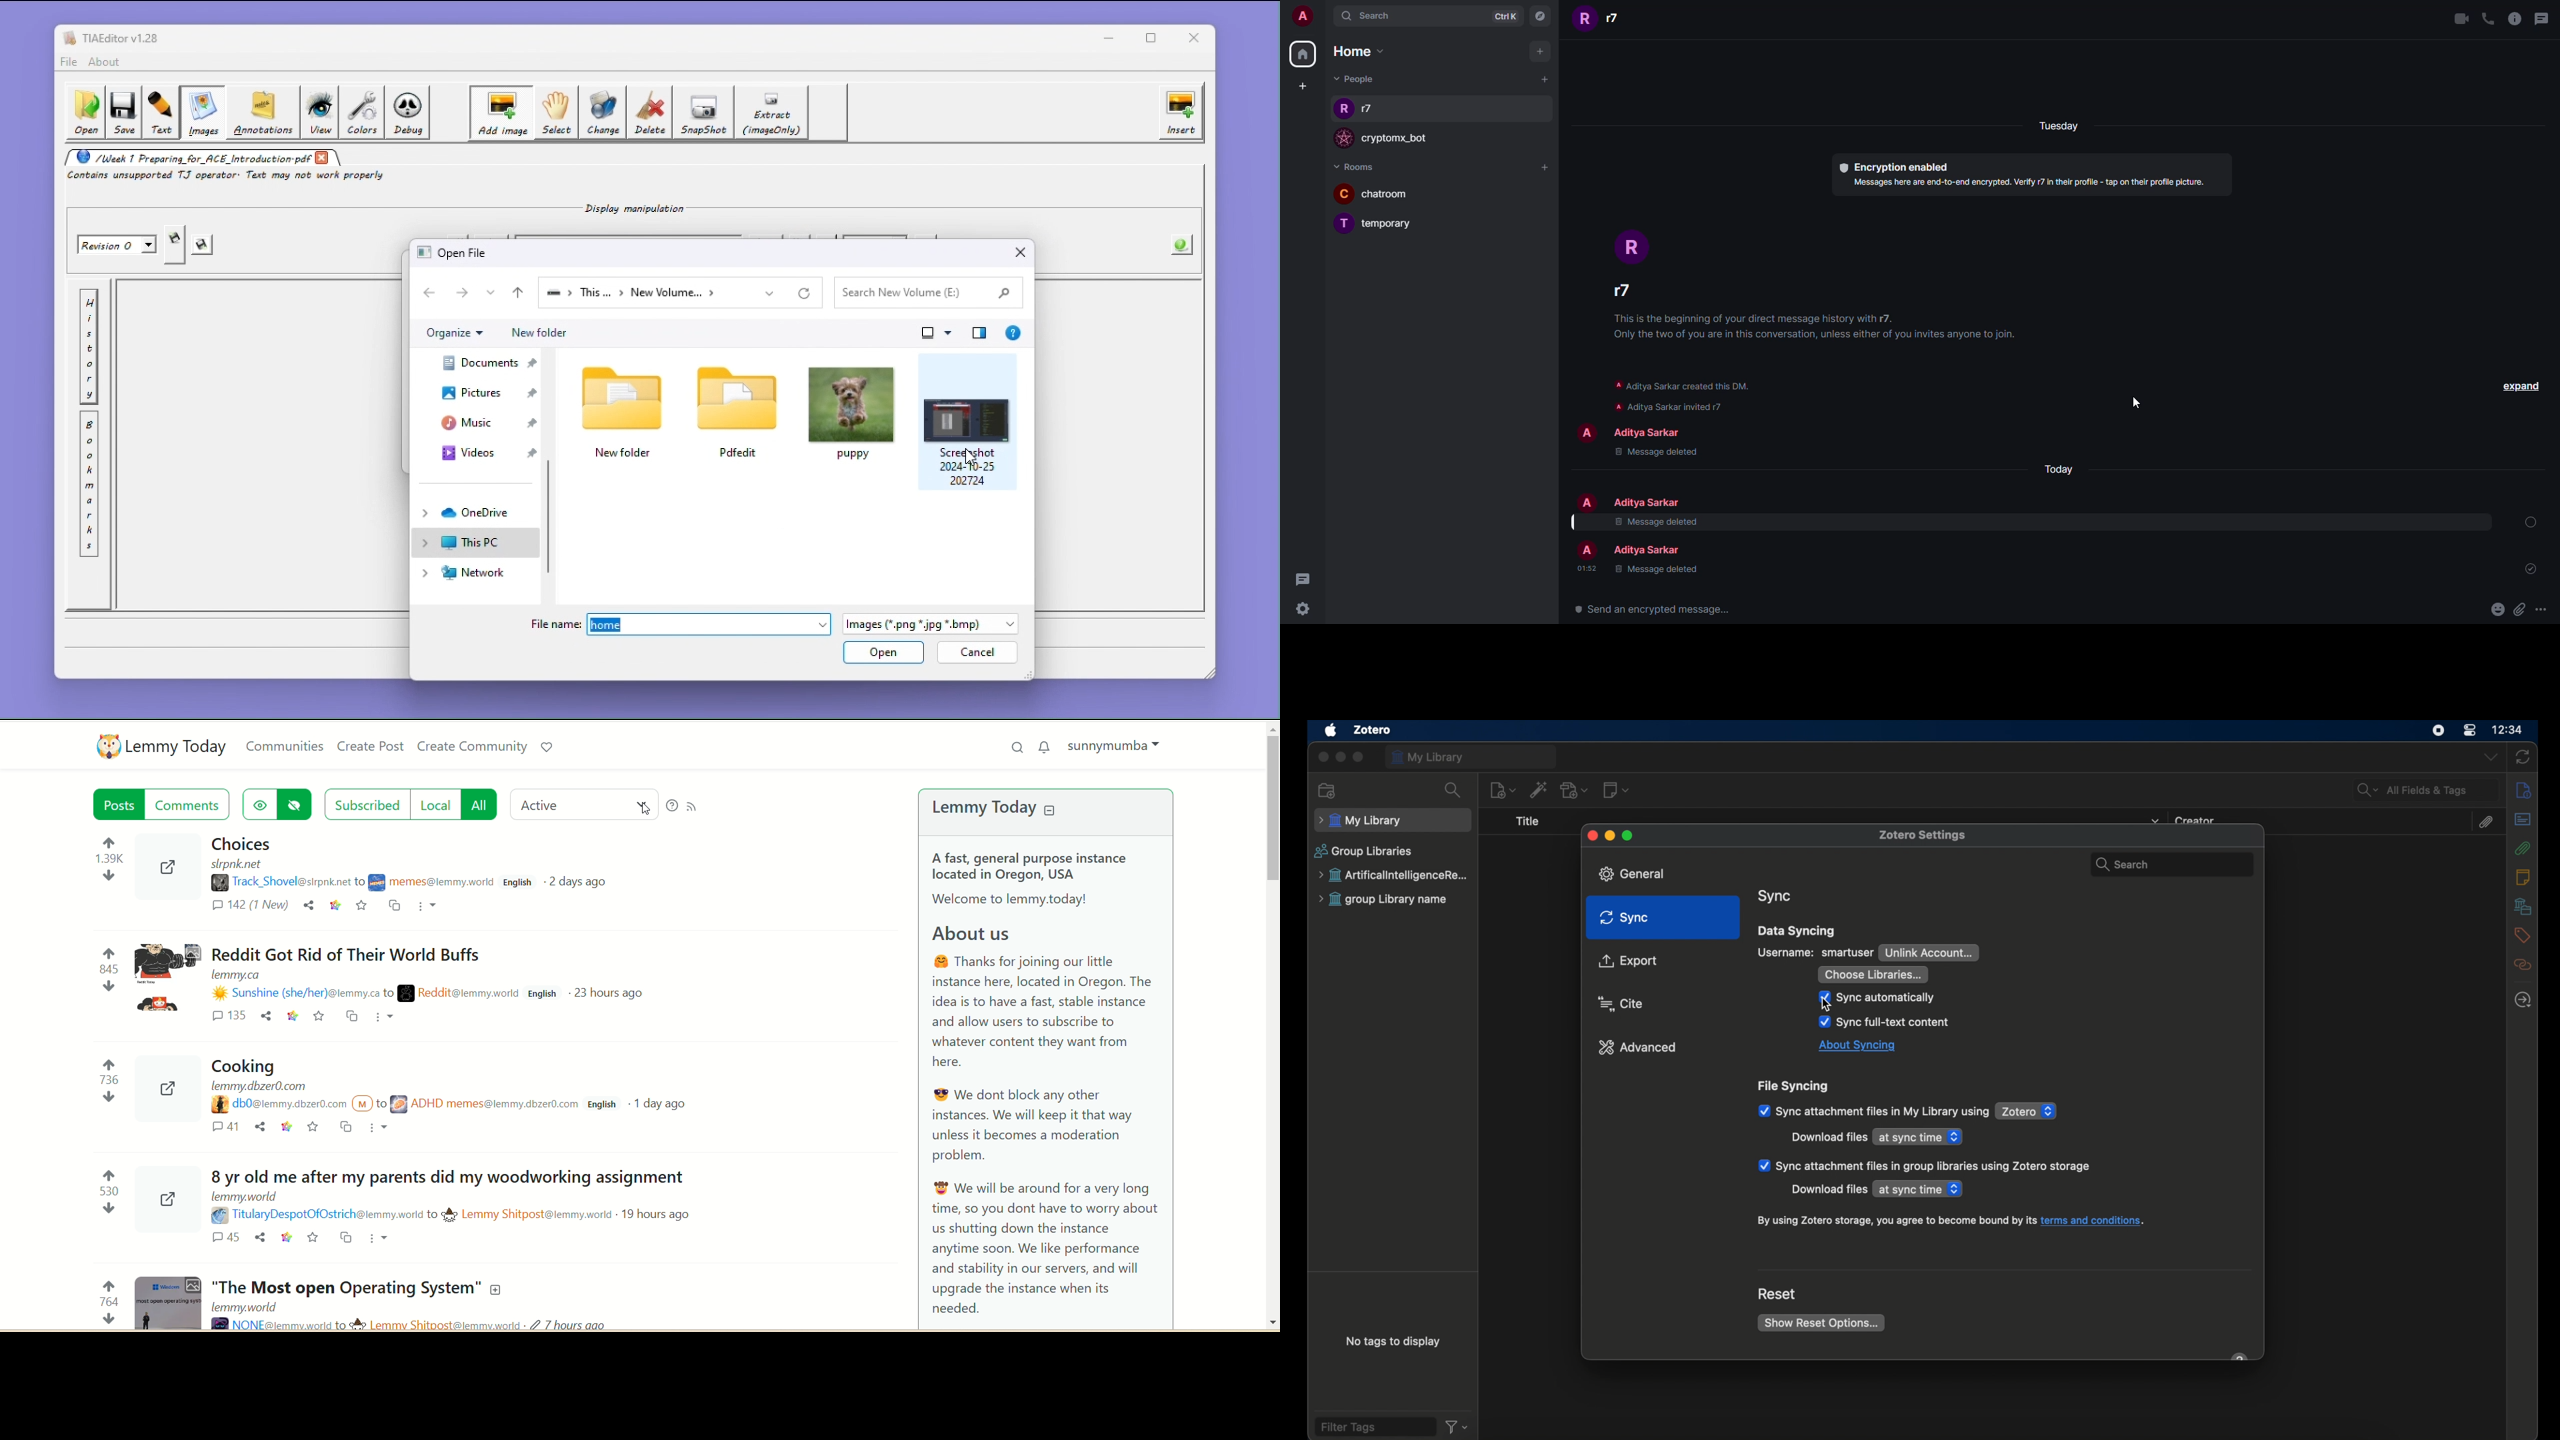 The width and height of the screenshot is (2576, 1456). Describe the element at coordinates (2469, 731) in the screenshot. I see `control center` at that location.